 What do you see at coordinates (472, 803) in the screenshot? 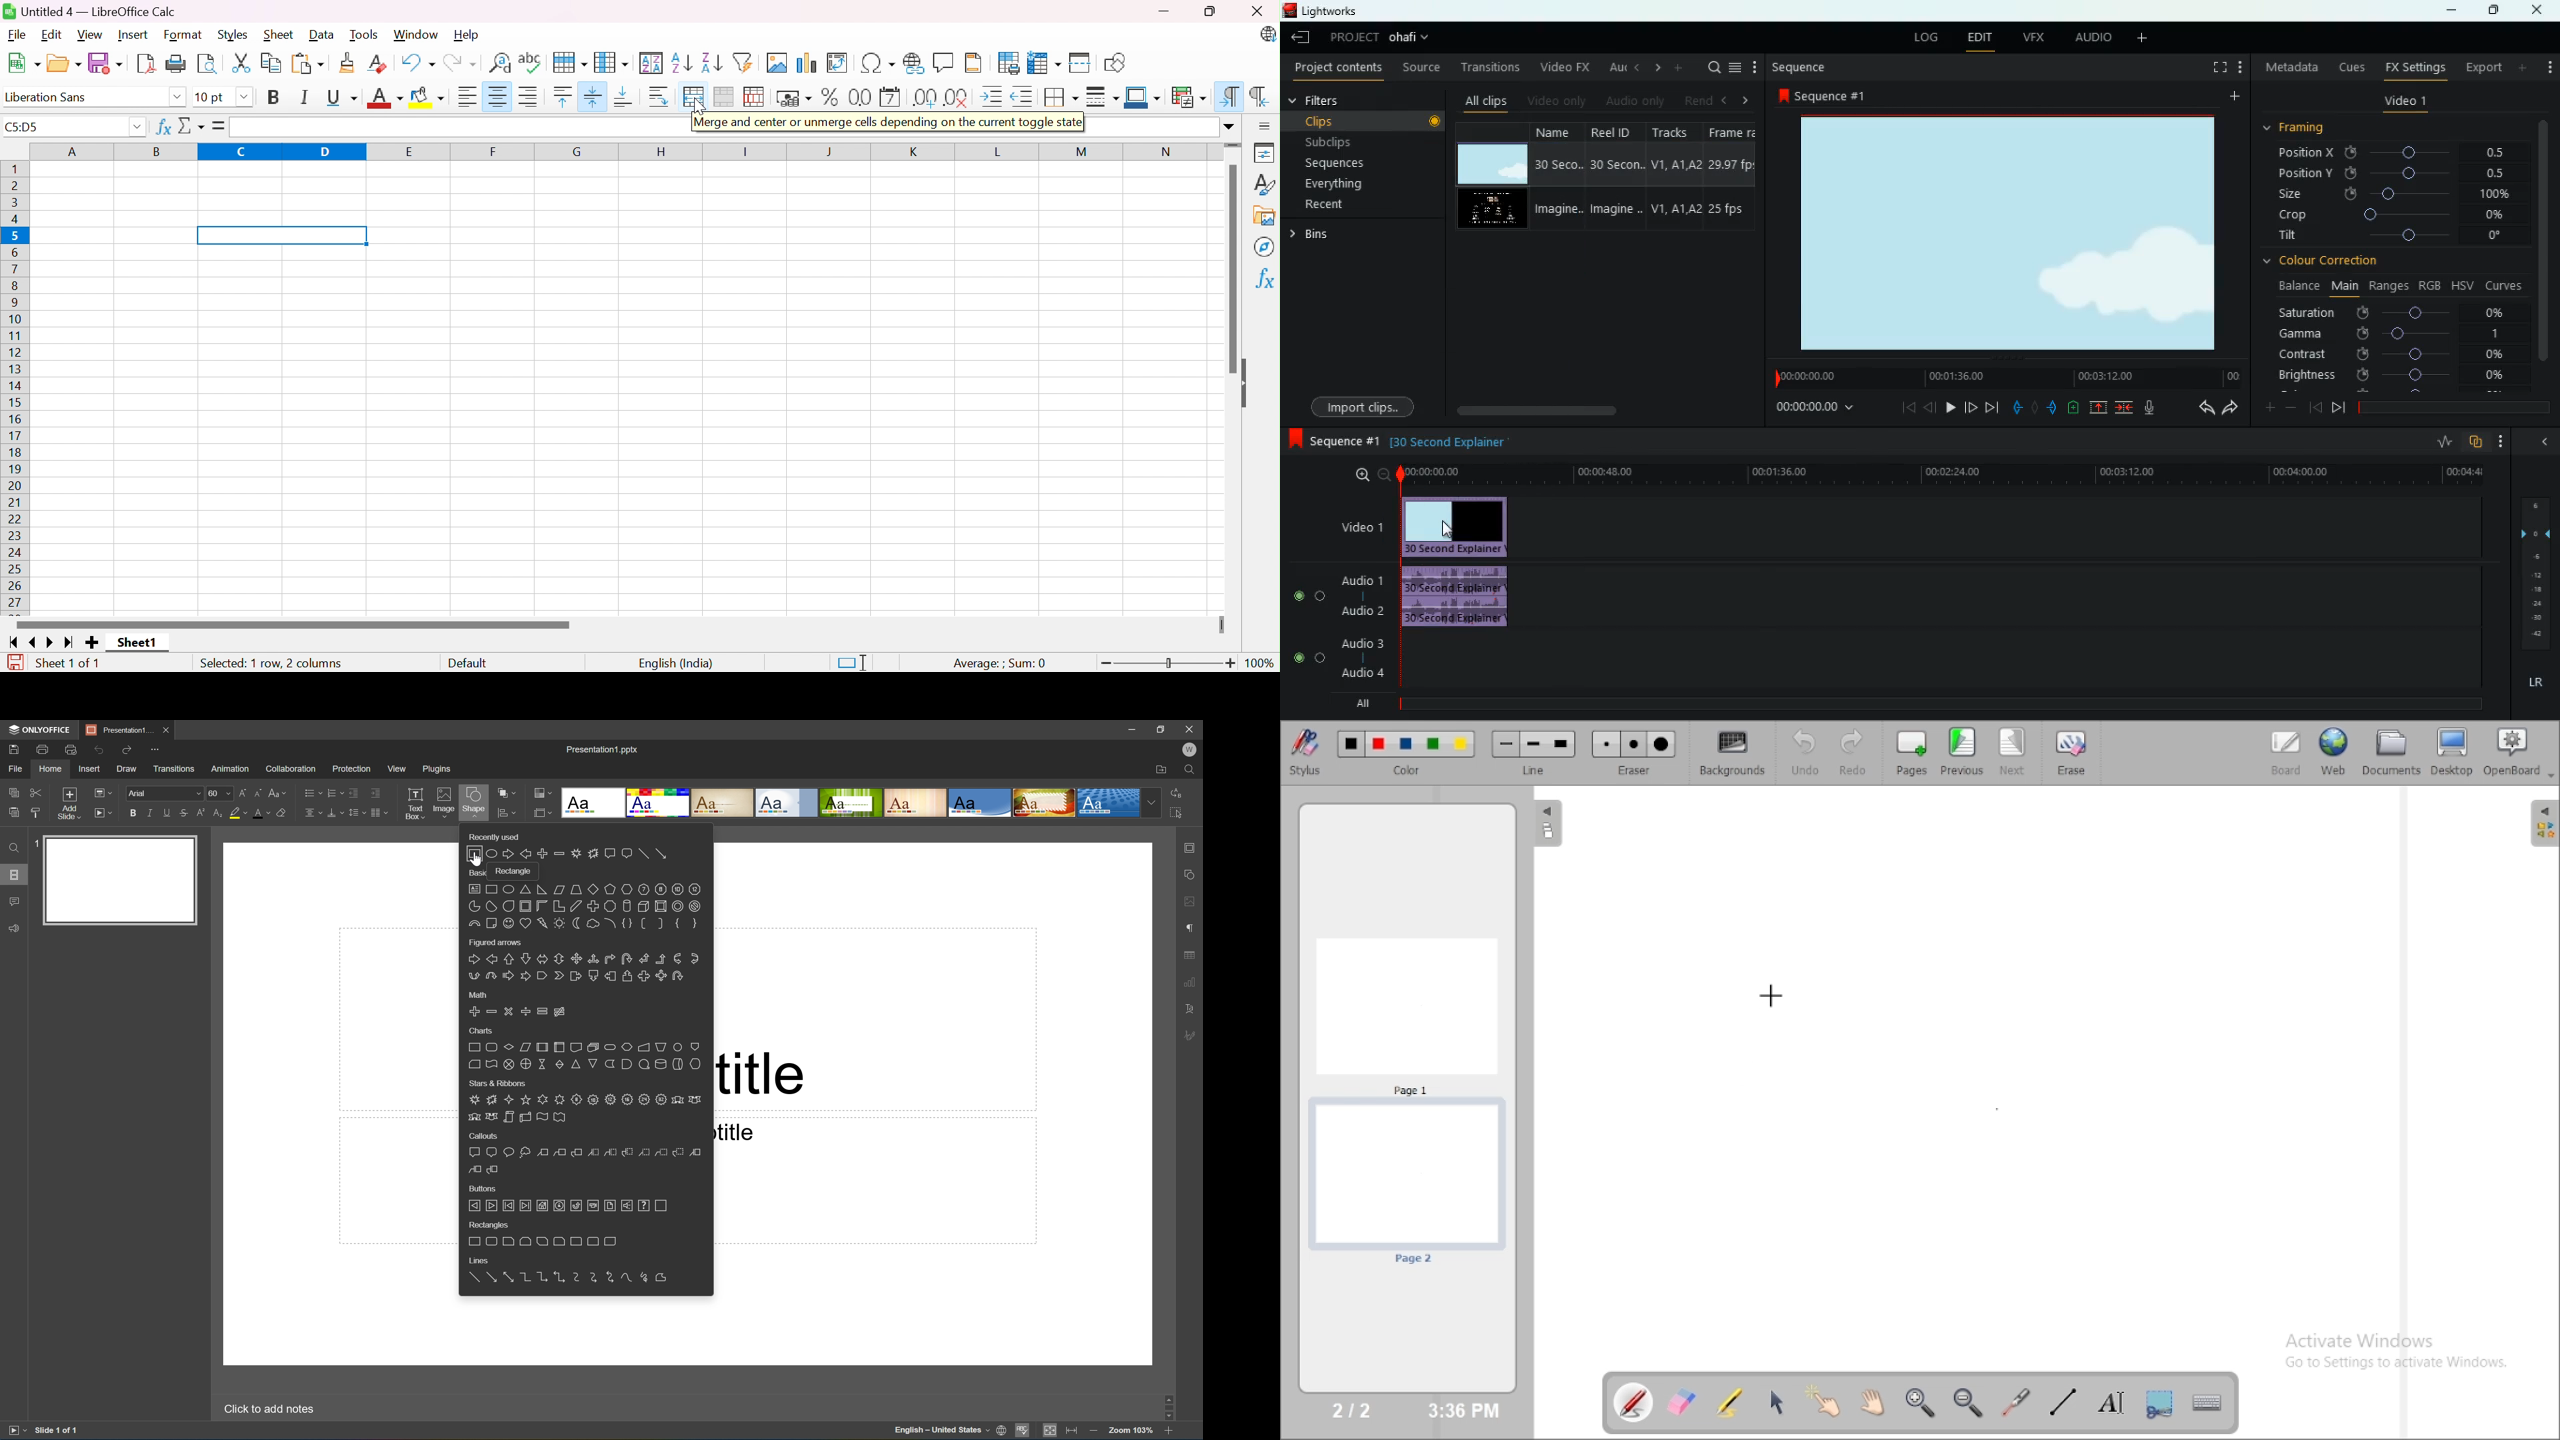
I see `Shape` at bounding box center [472, 803].